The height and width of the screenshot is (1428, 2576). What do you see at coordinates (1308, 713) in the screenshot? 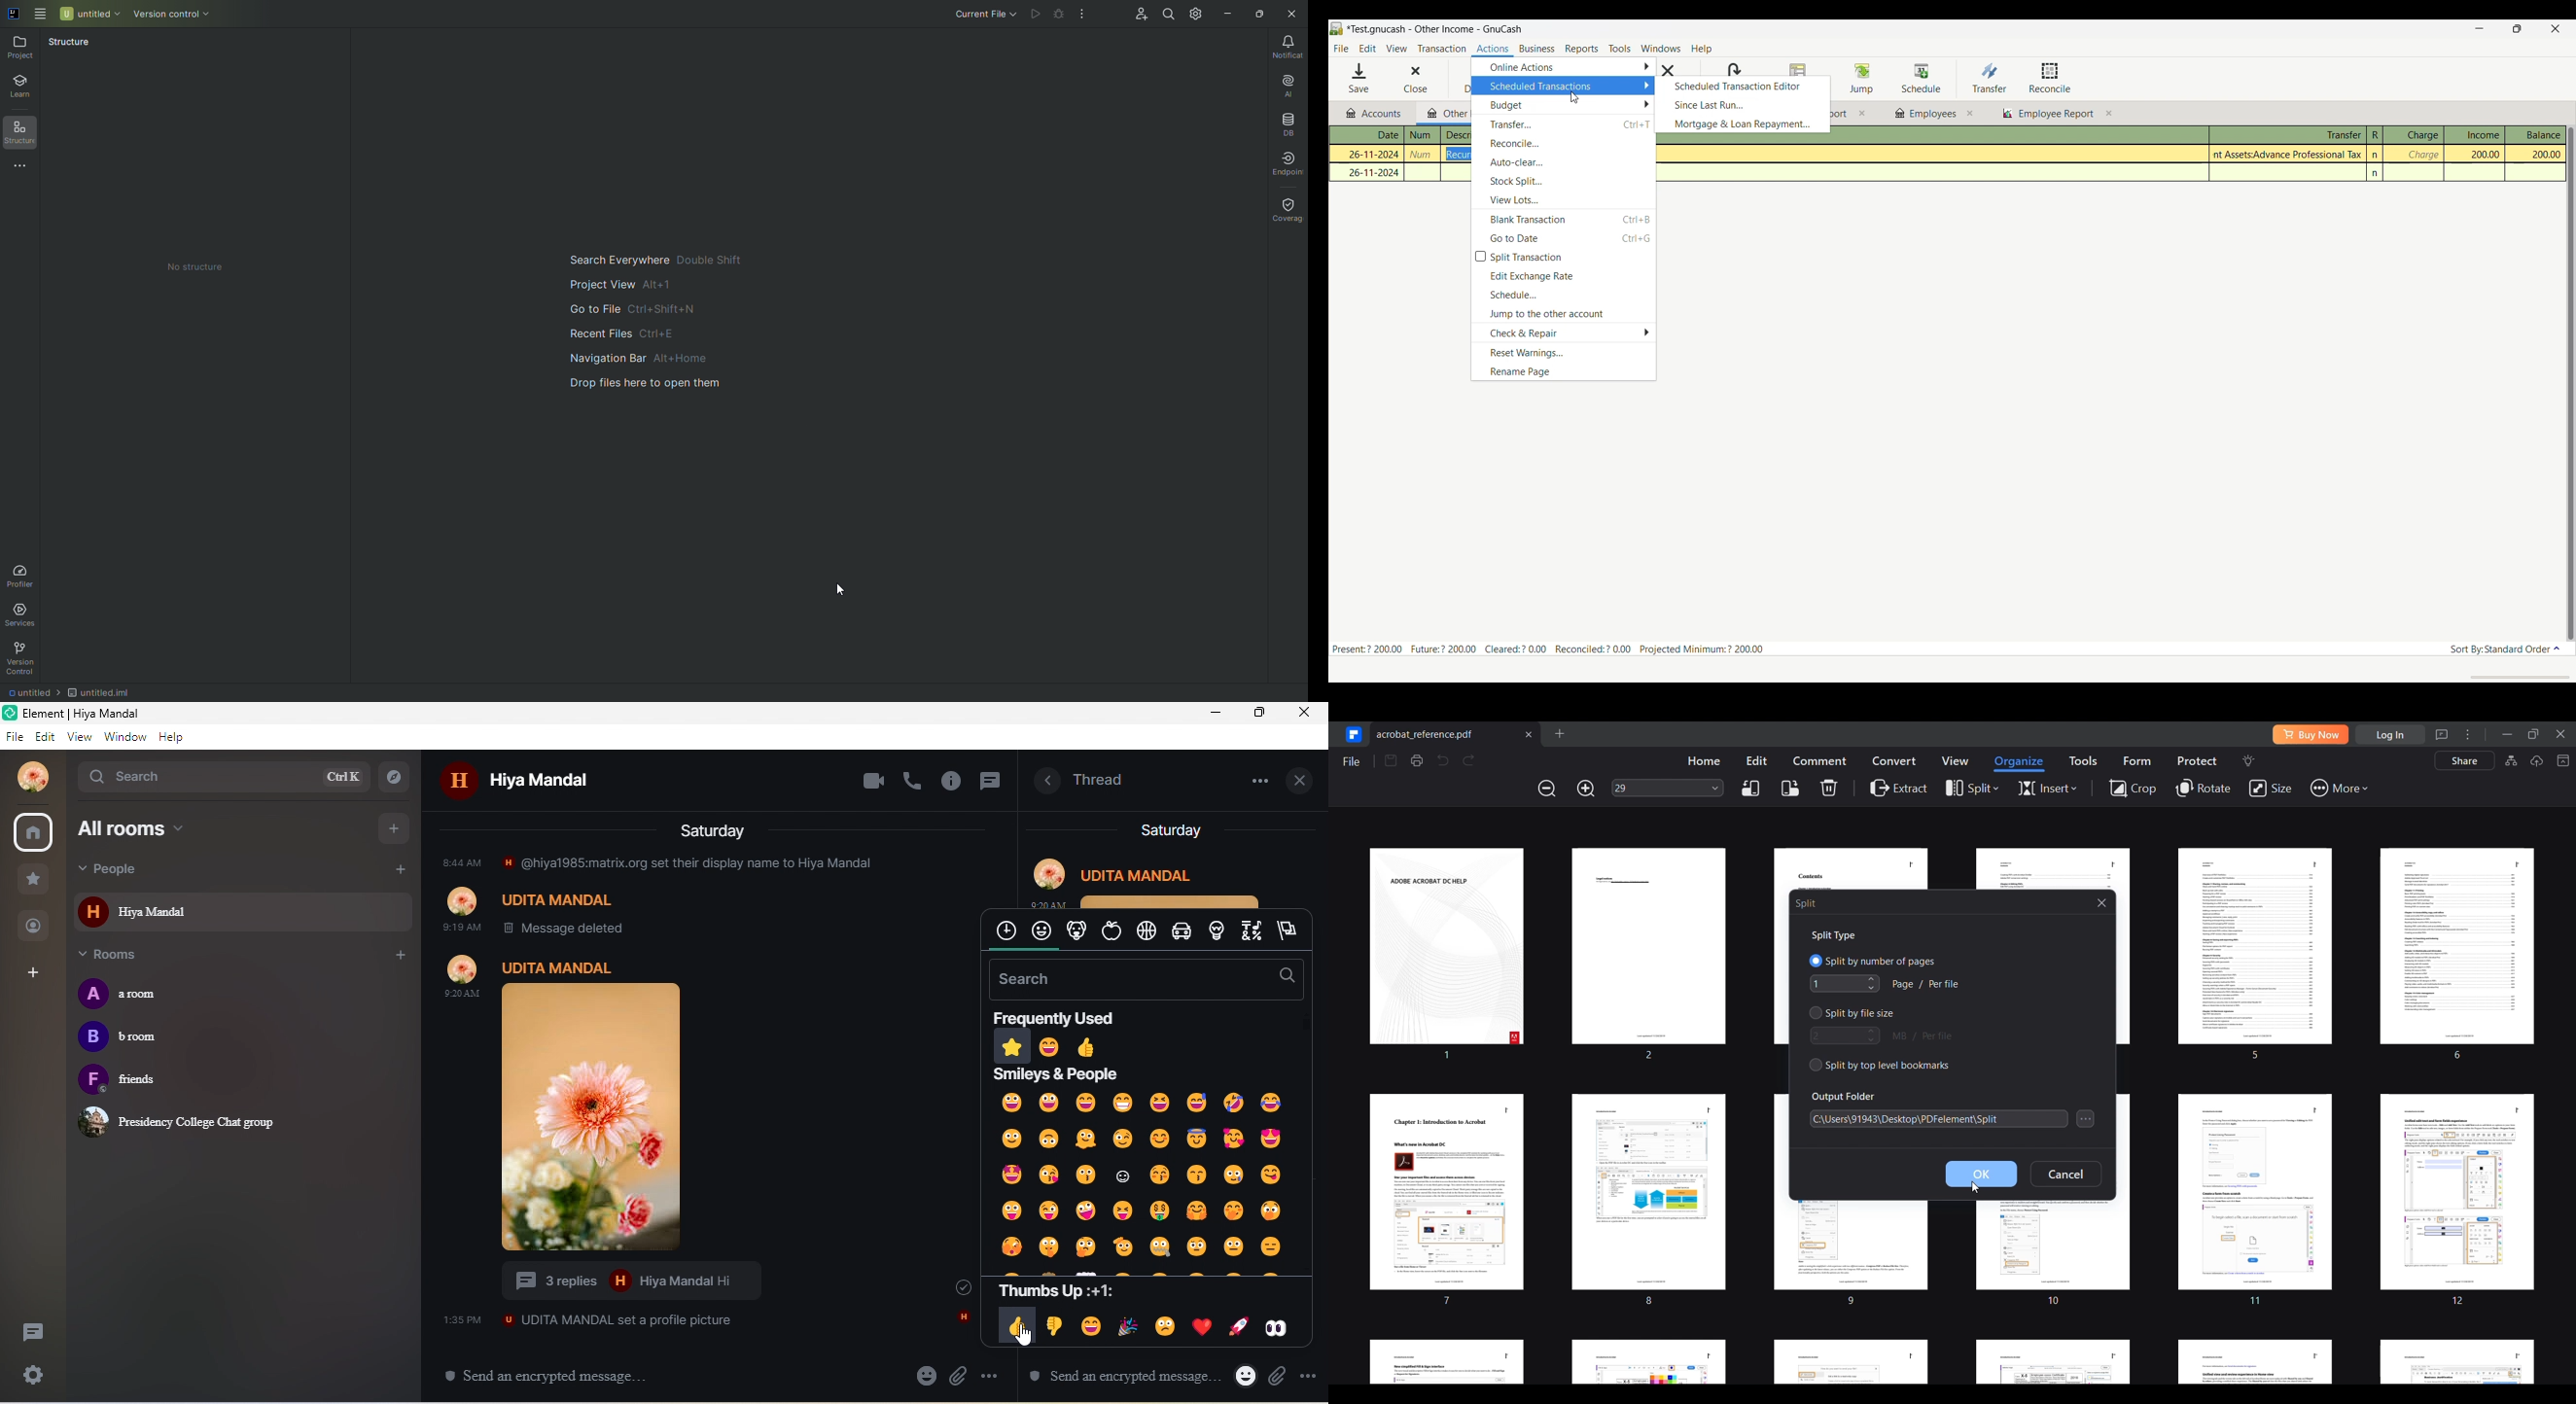
I see `close` at bounding box center [1308, 713].